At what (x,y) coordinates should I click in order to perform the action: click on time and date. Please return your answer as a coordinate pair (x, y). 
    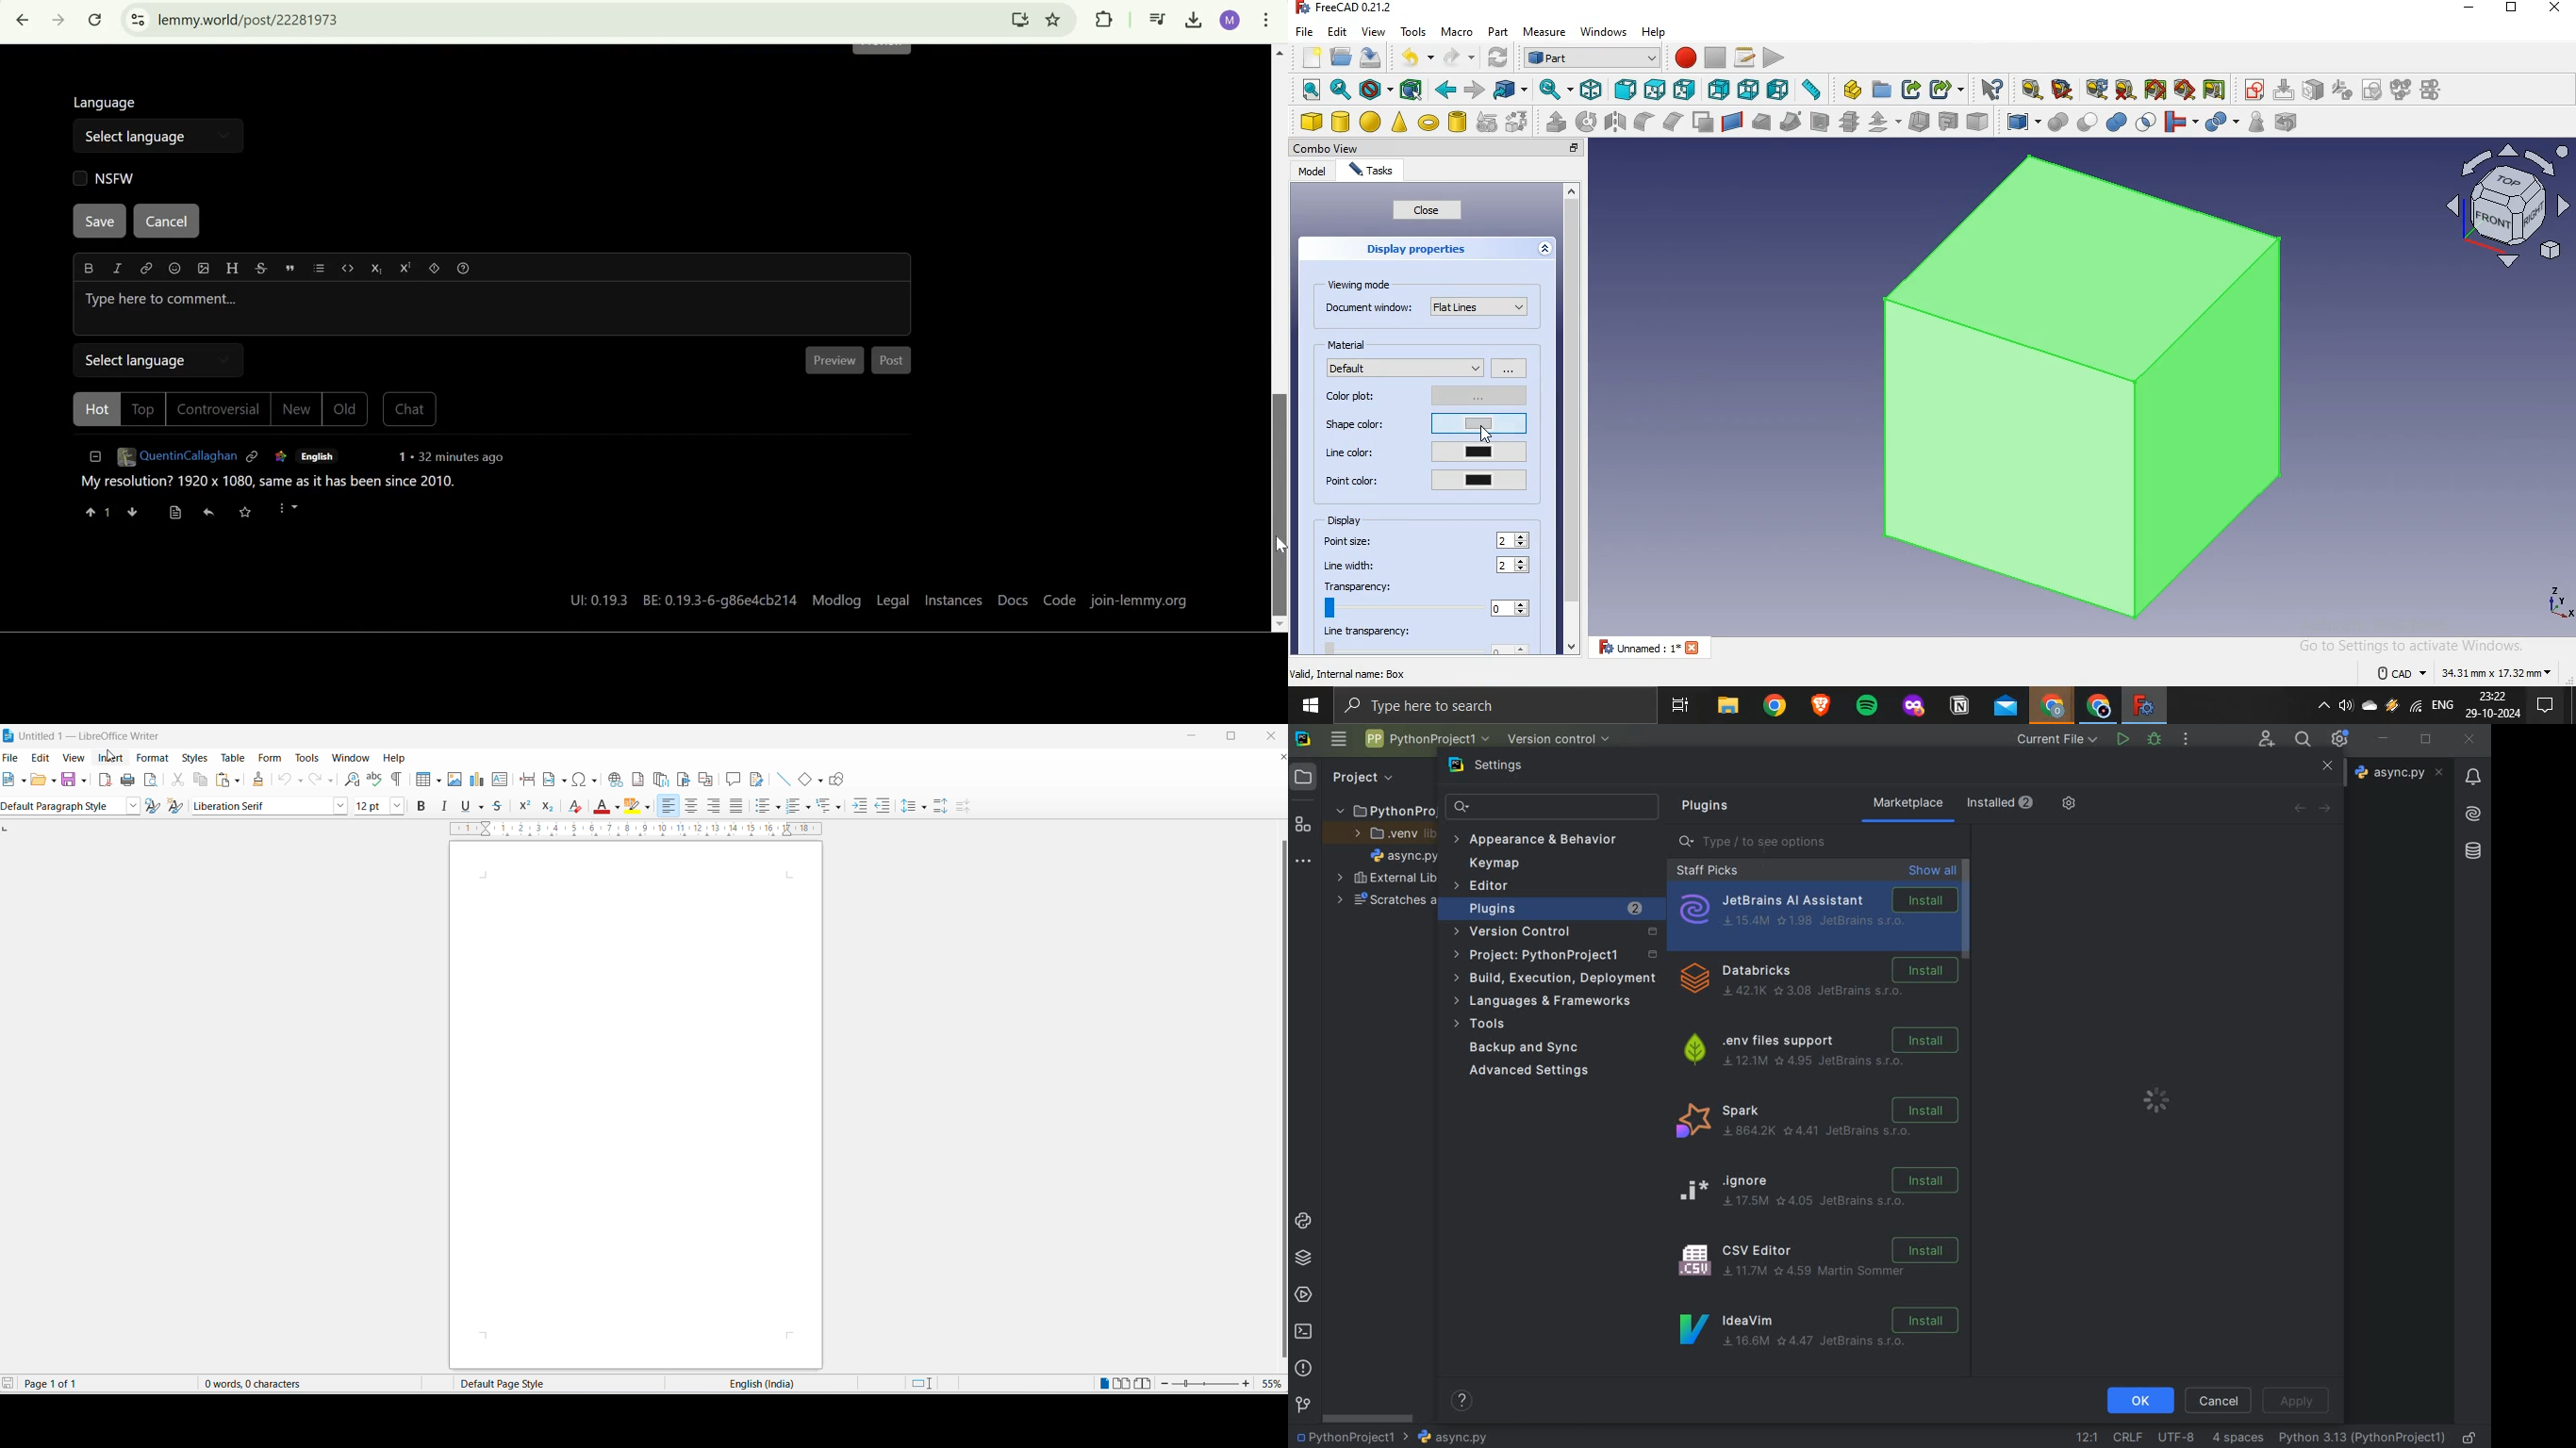
    Looking at the image, I should click on (2494, 705).